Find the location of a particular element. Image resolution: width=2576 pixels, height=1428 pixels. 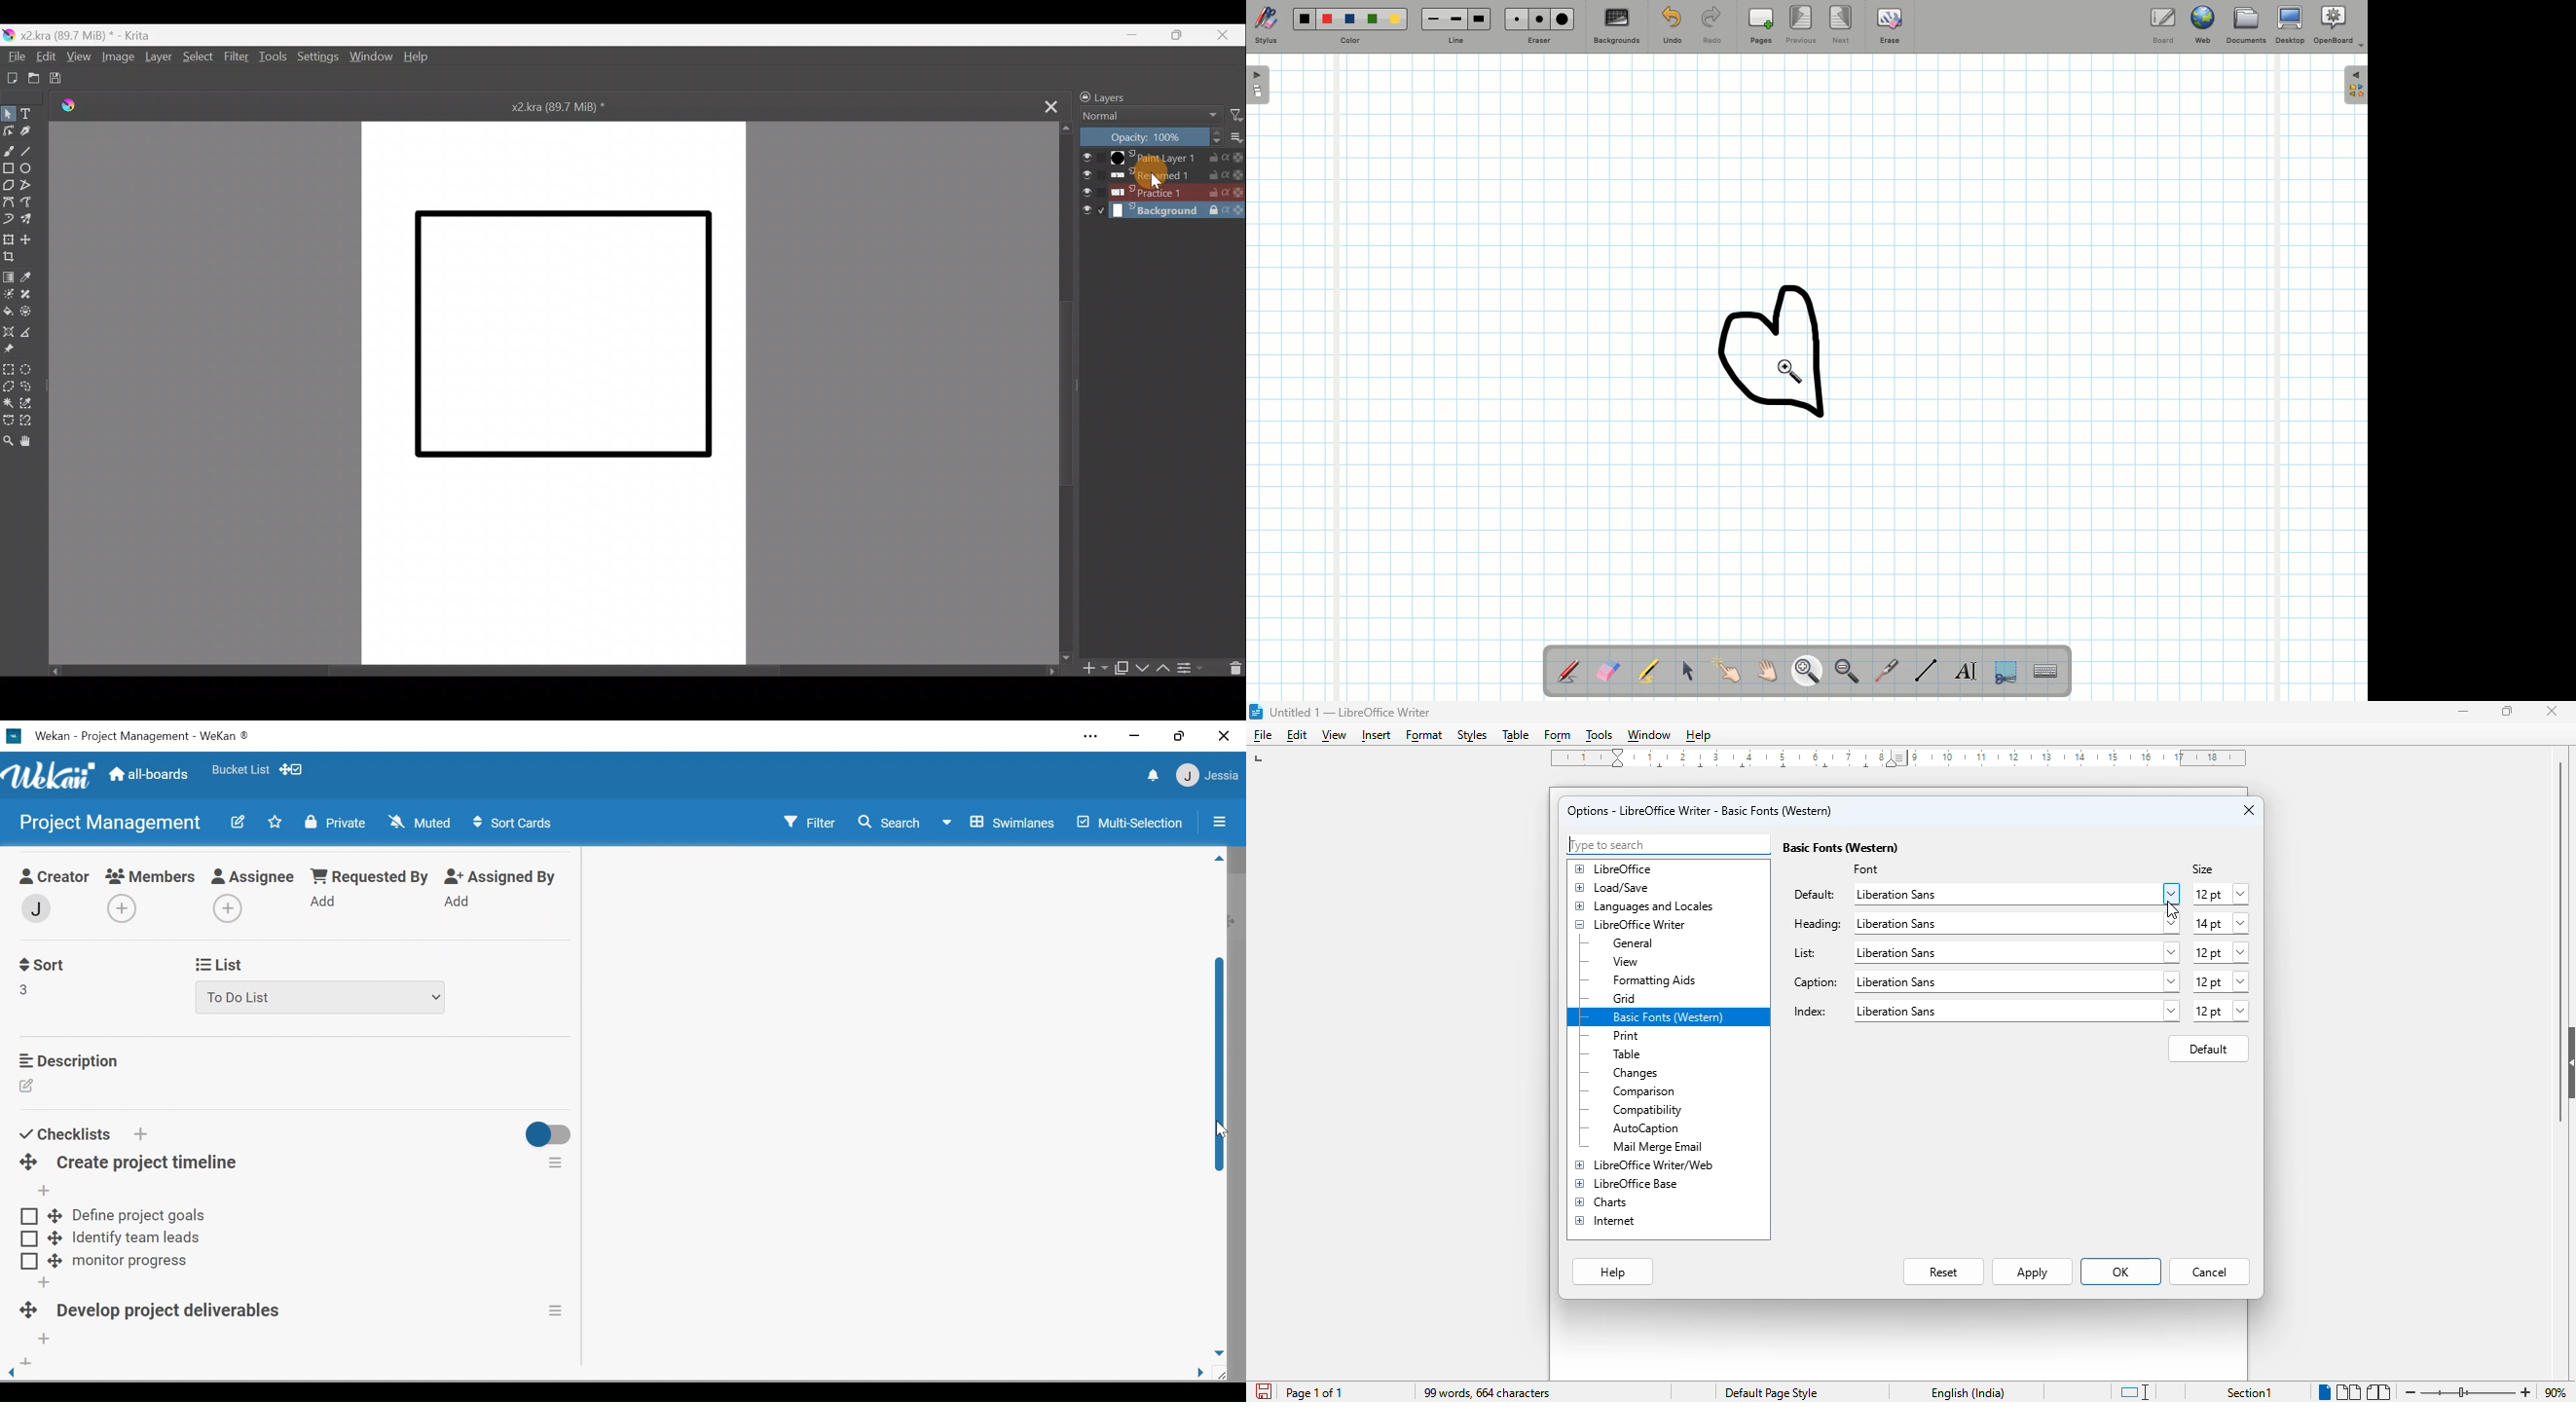

File is located at coordinates (12, 56).